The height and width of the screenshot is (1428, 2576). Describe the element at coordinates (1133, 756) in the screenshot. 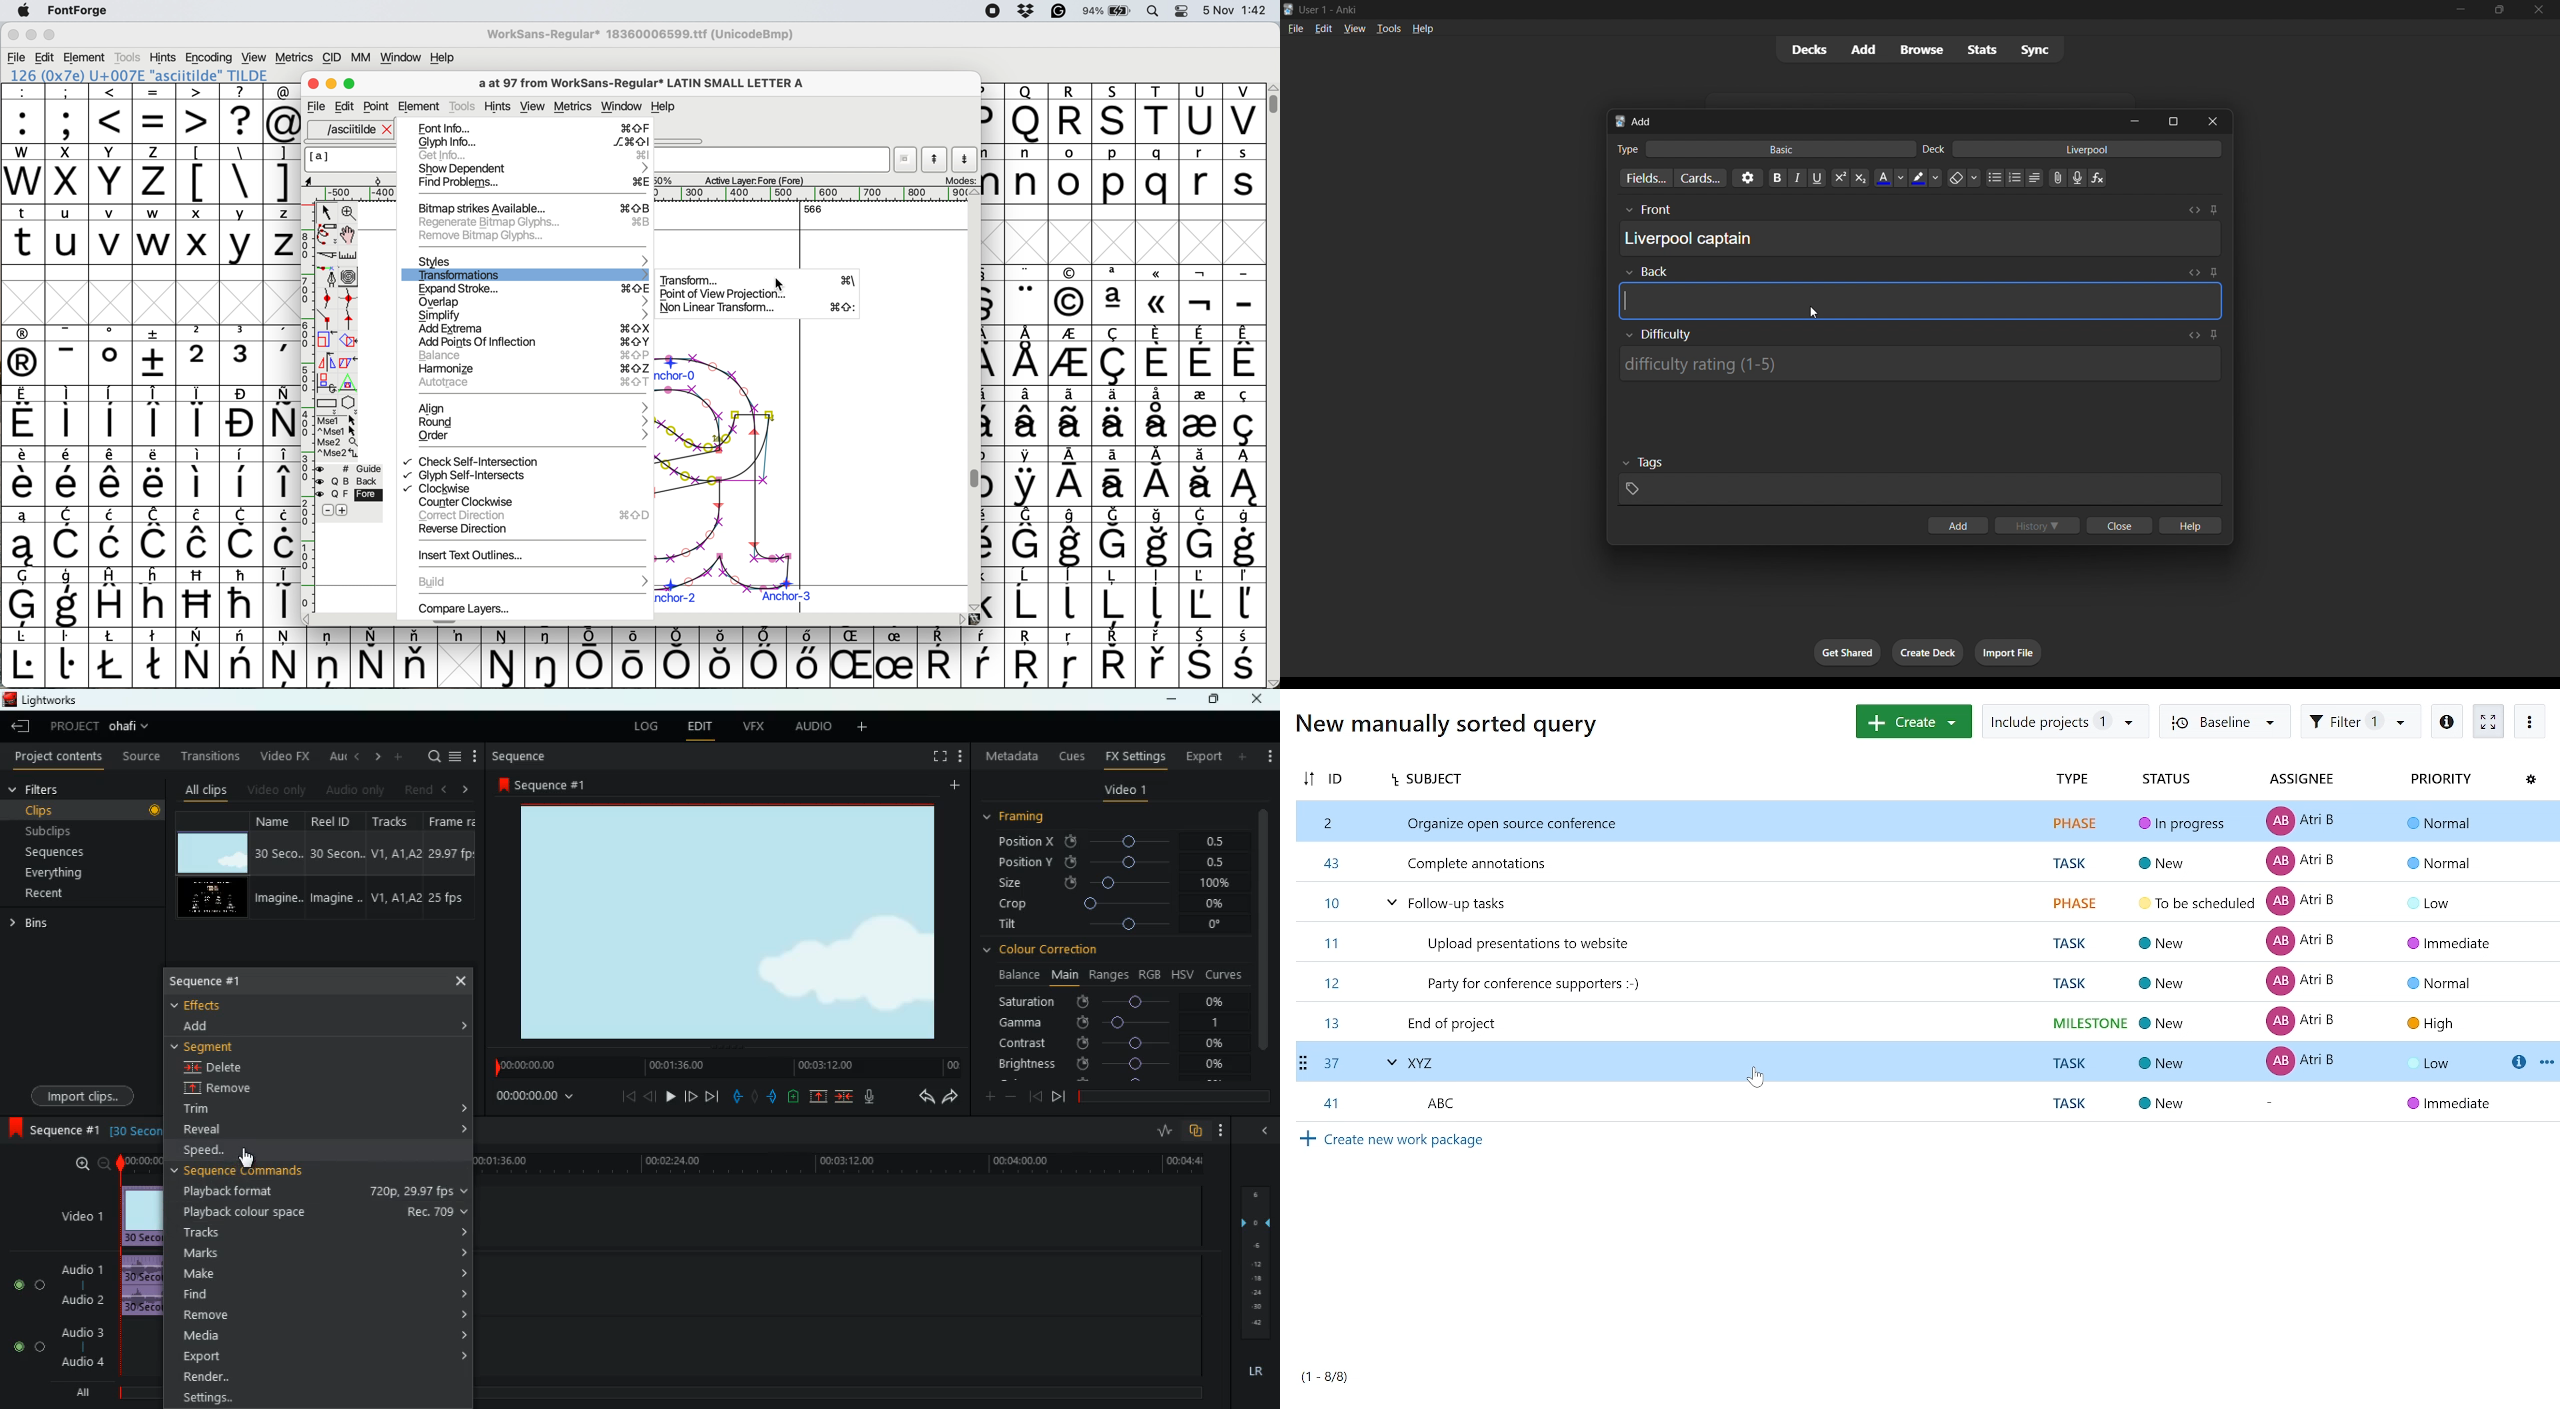

I see `fx settings` at that location.